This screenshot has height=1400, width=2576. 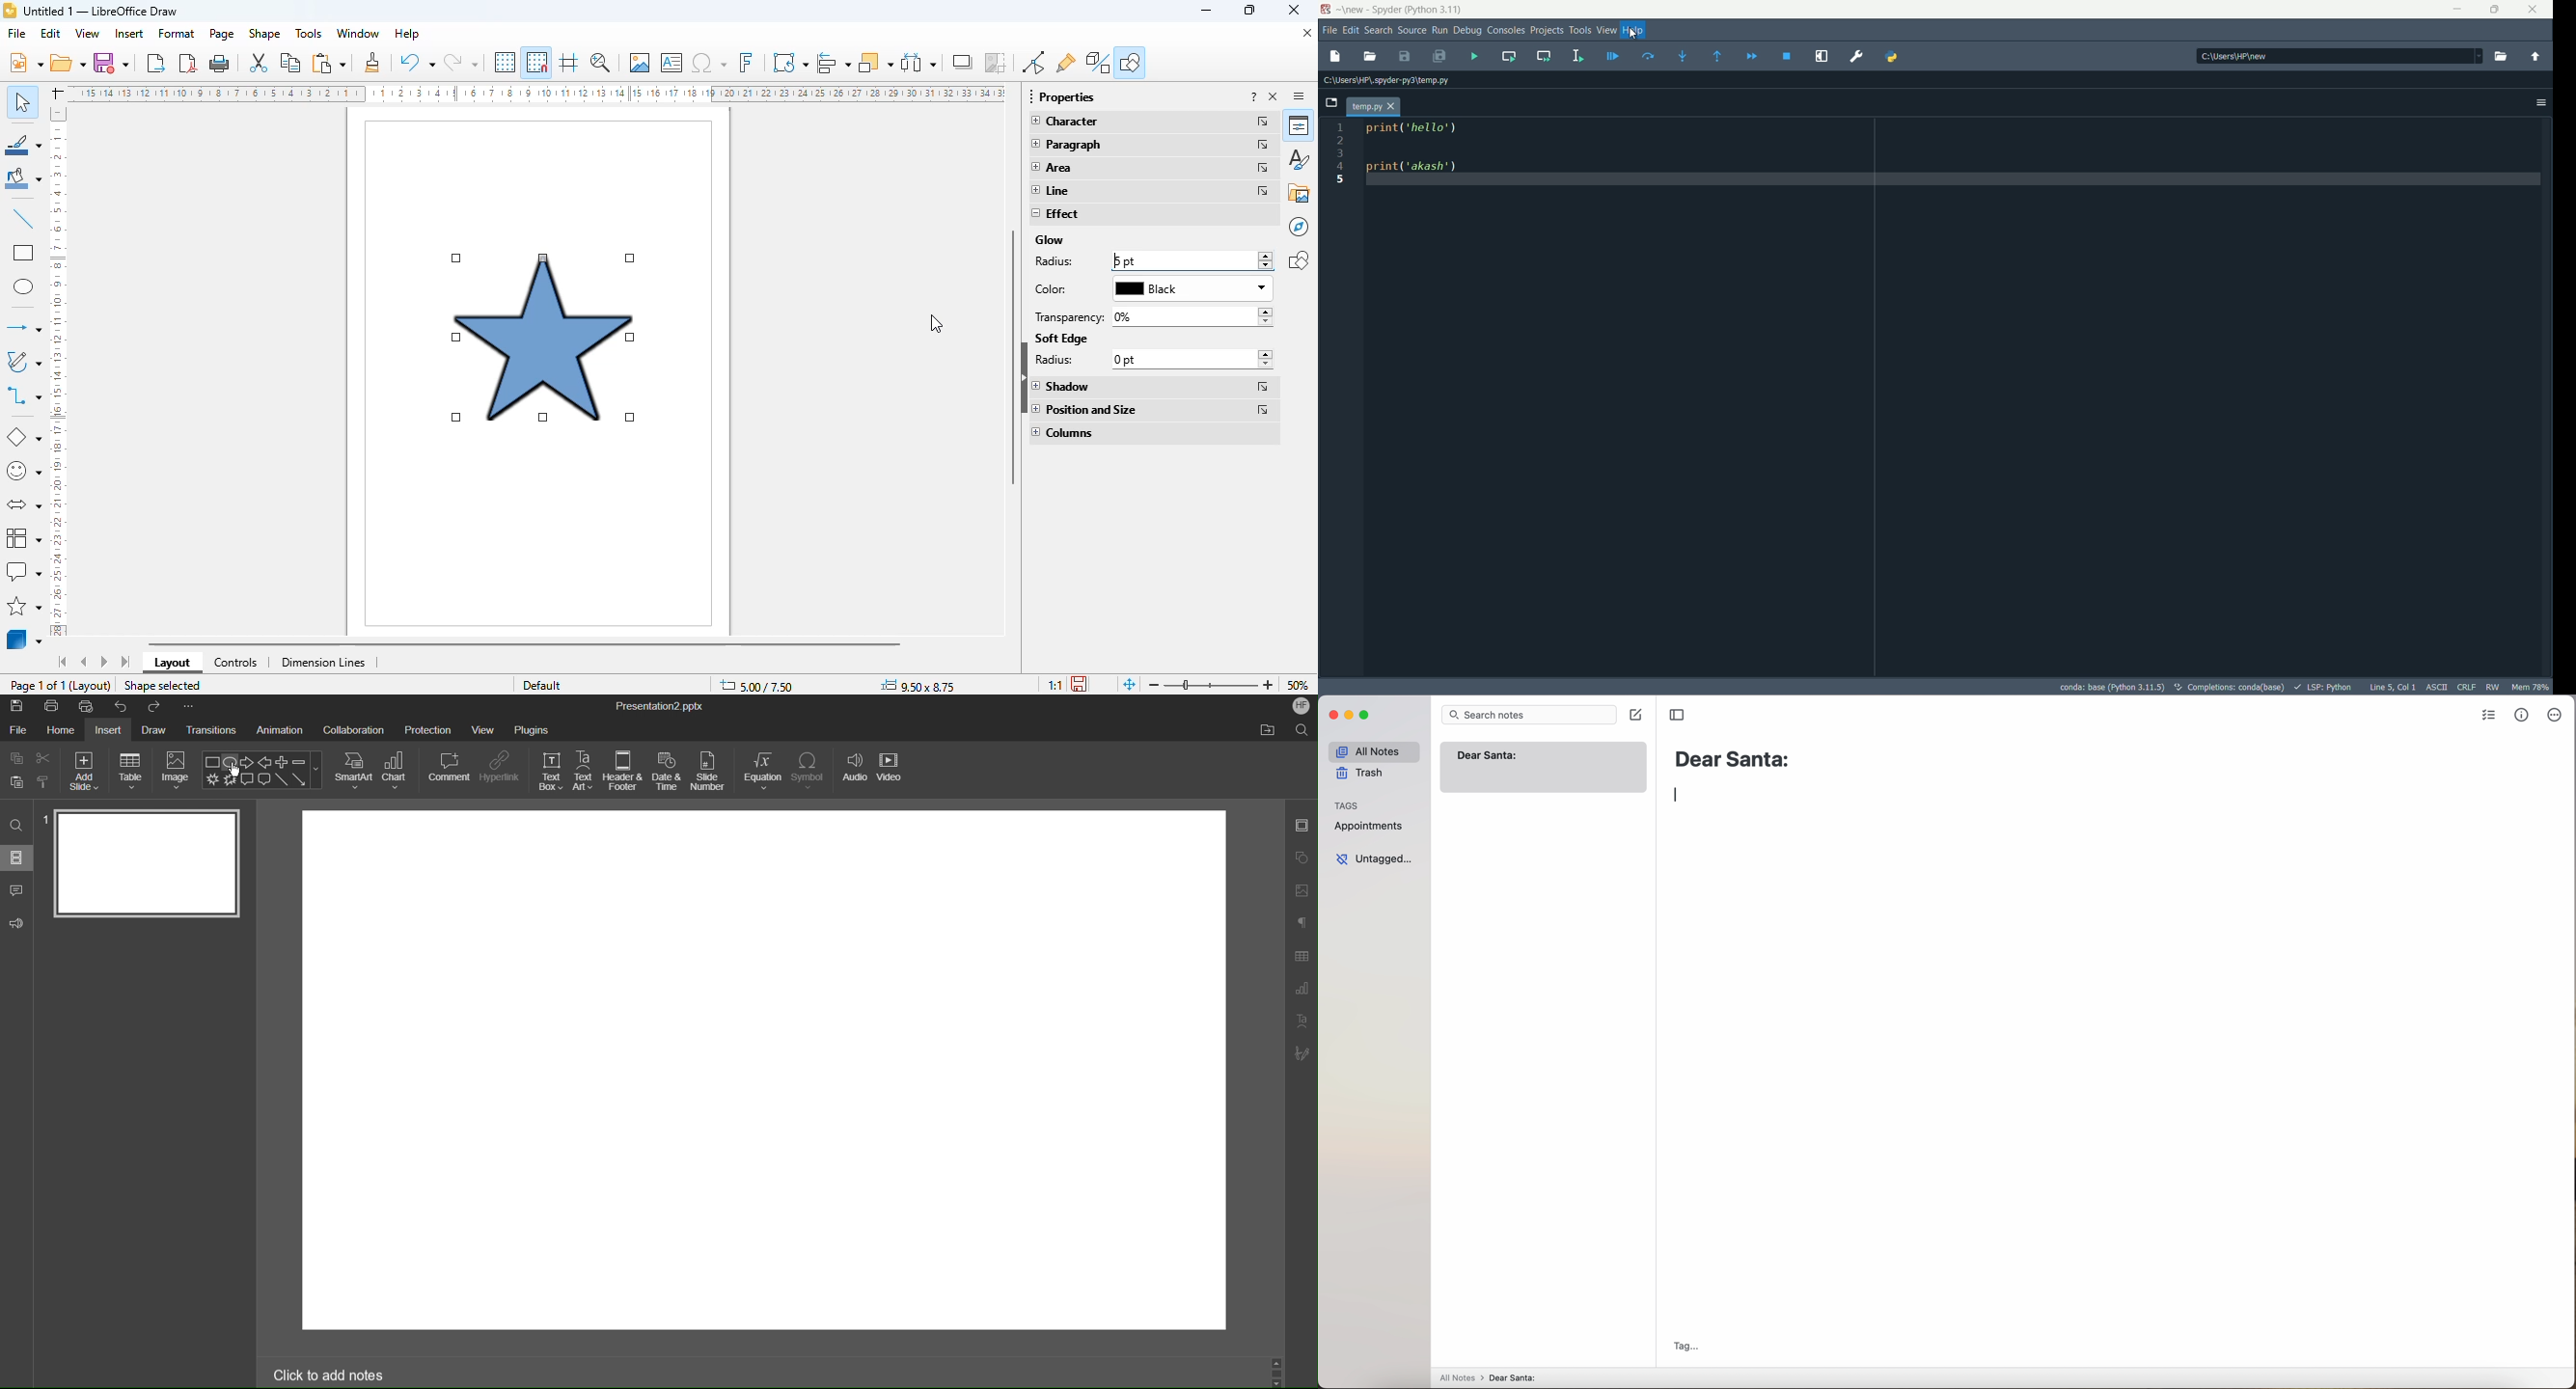 What do you see at coordinates (428, 729) in the screenshot?
I see `Protection` at bounding box center [428, 729].